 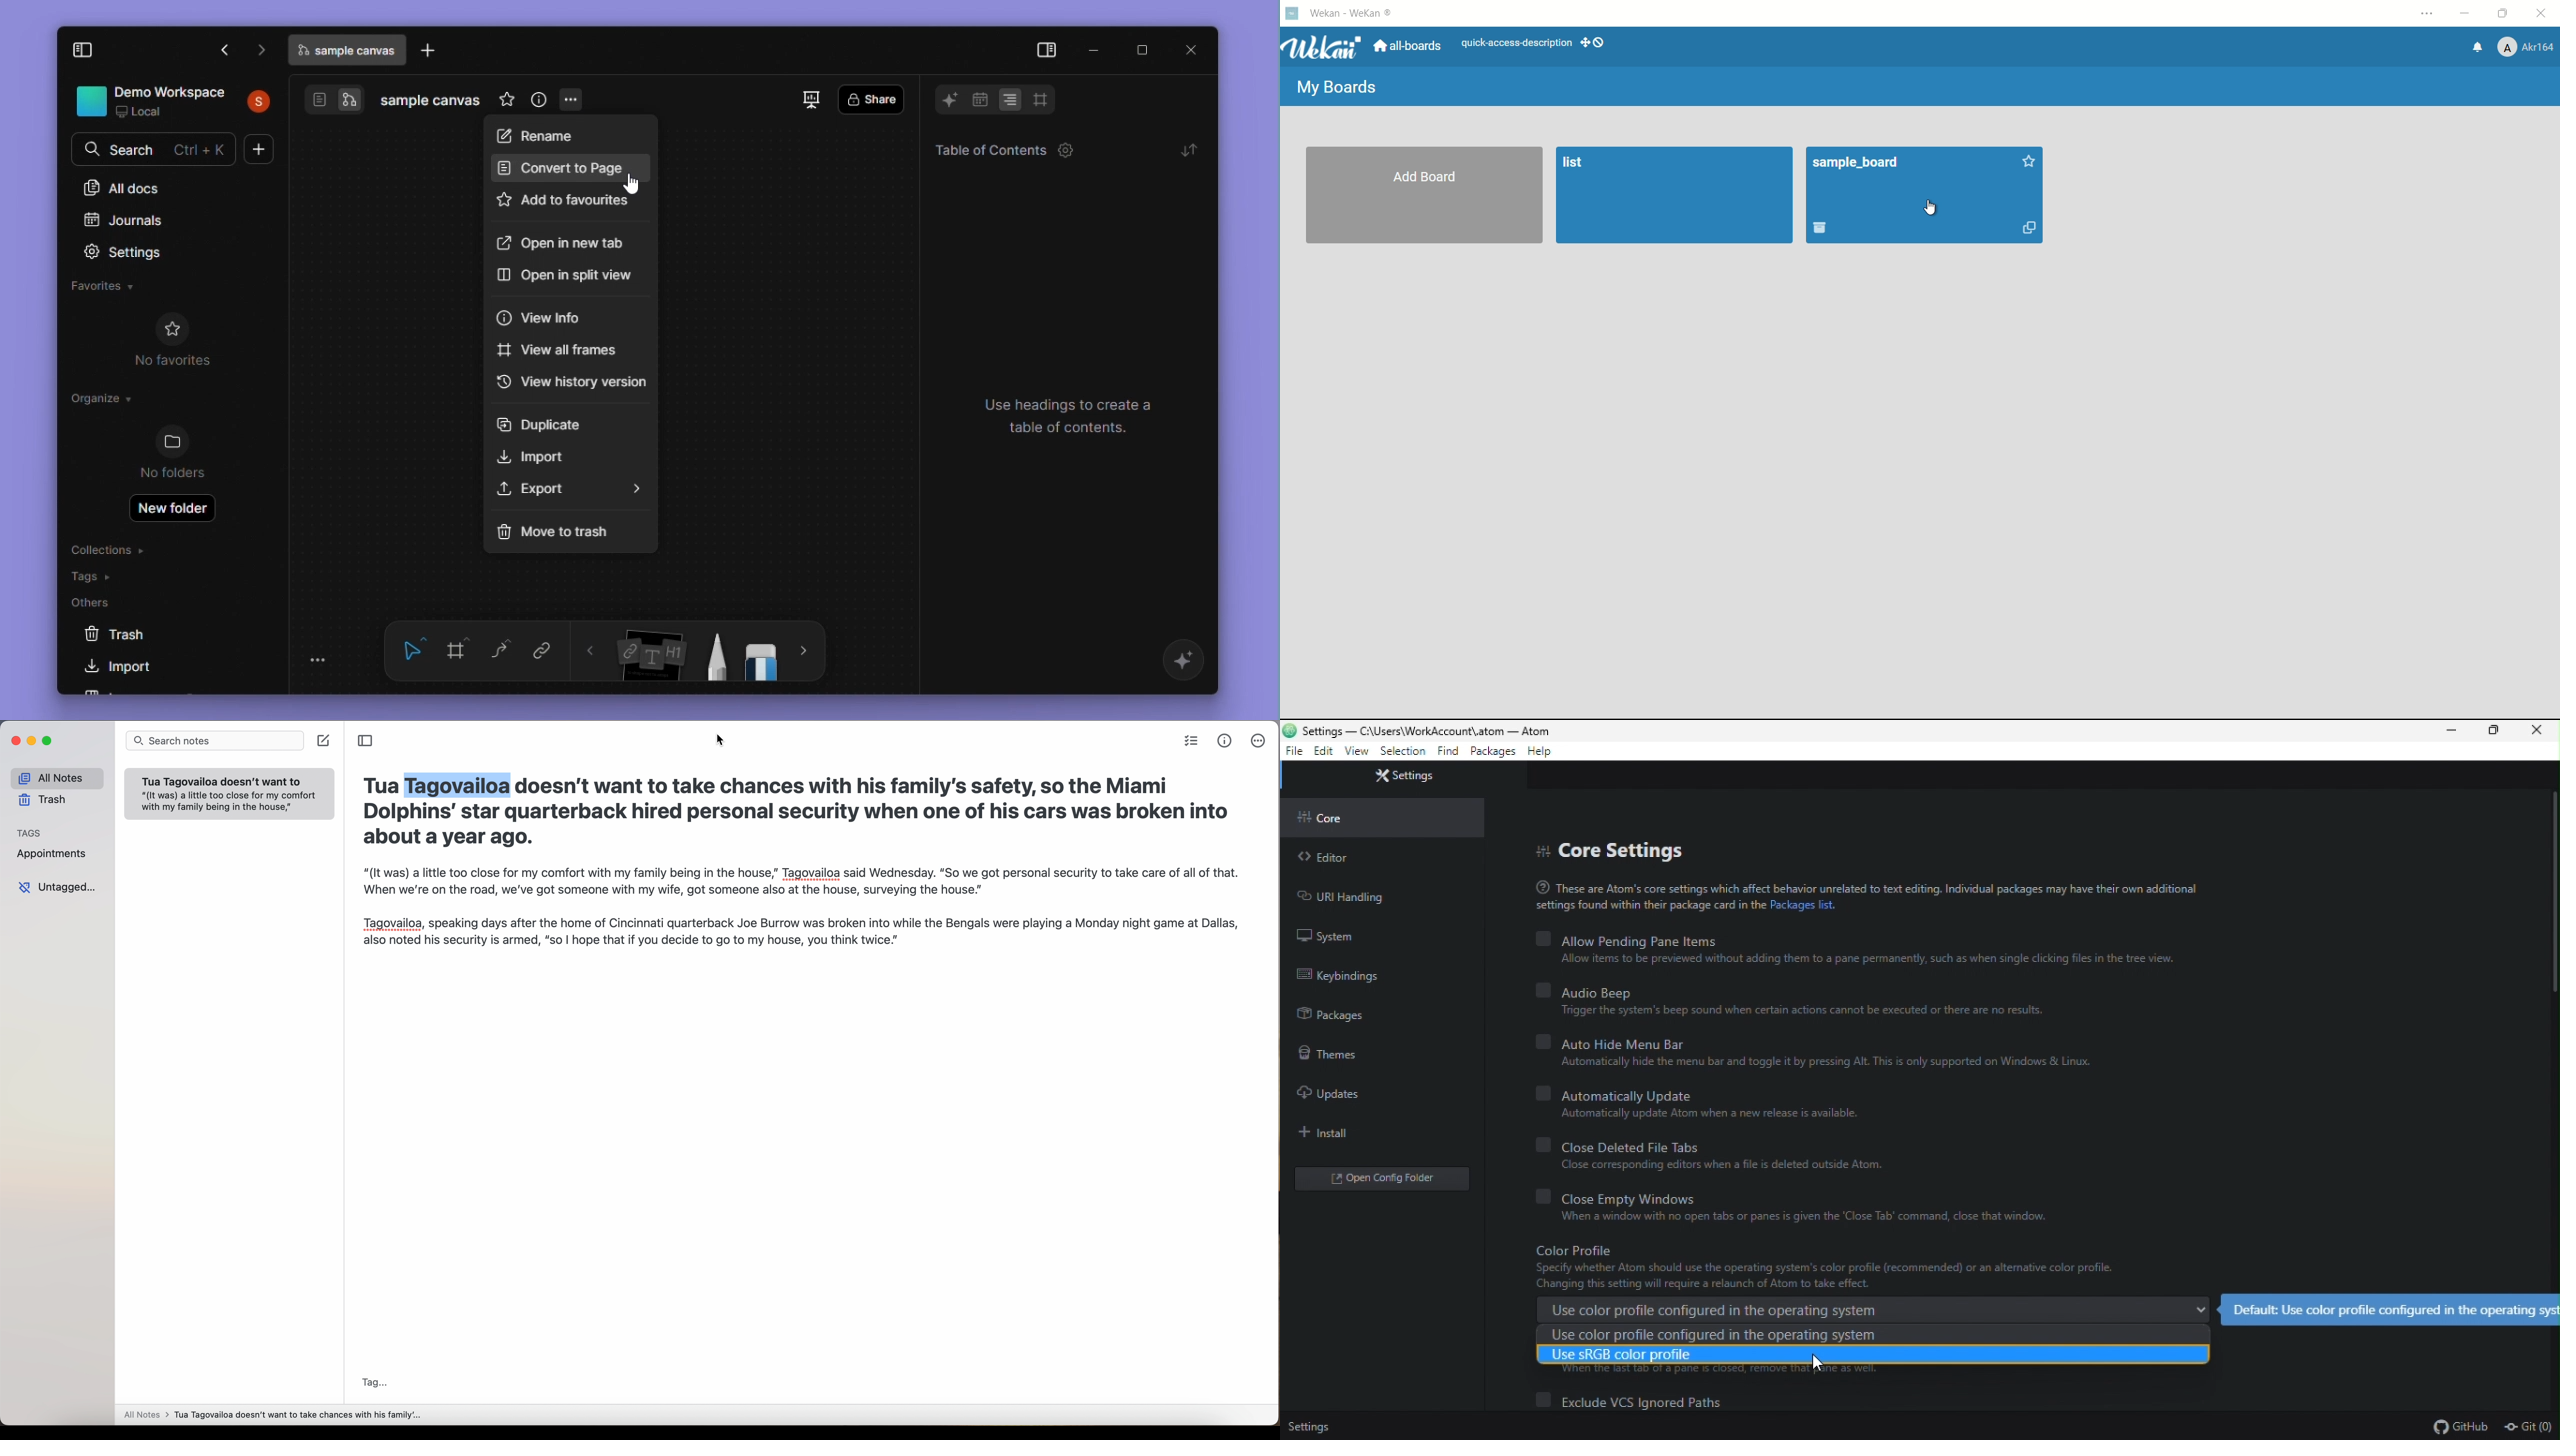 What do you see at coordinates (1330, 1052) in the screenshot?
I see `themes` at bounding box center [1330, 1052].